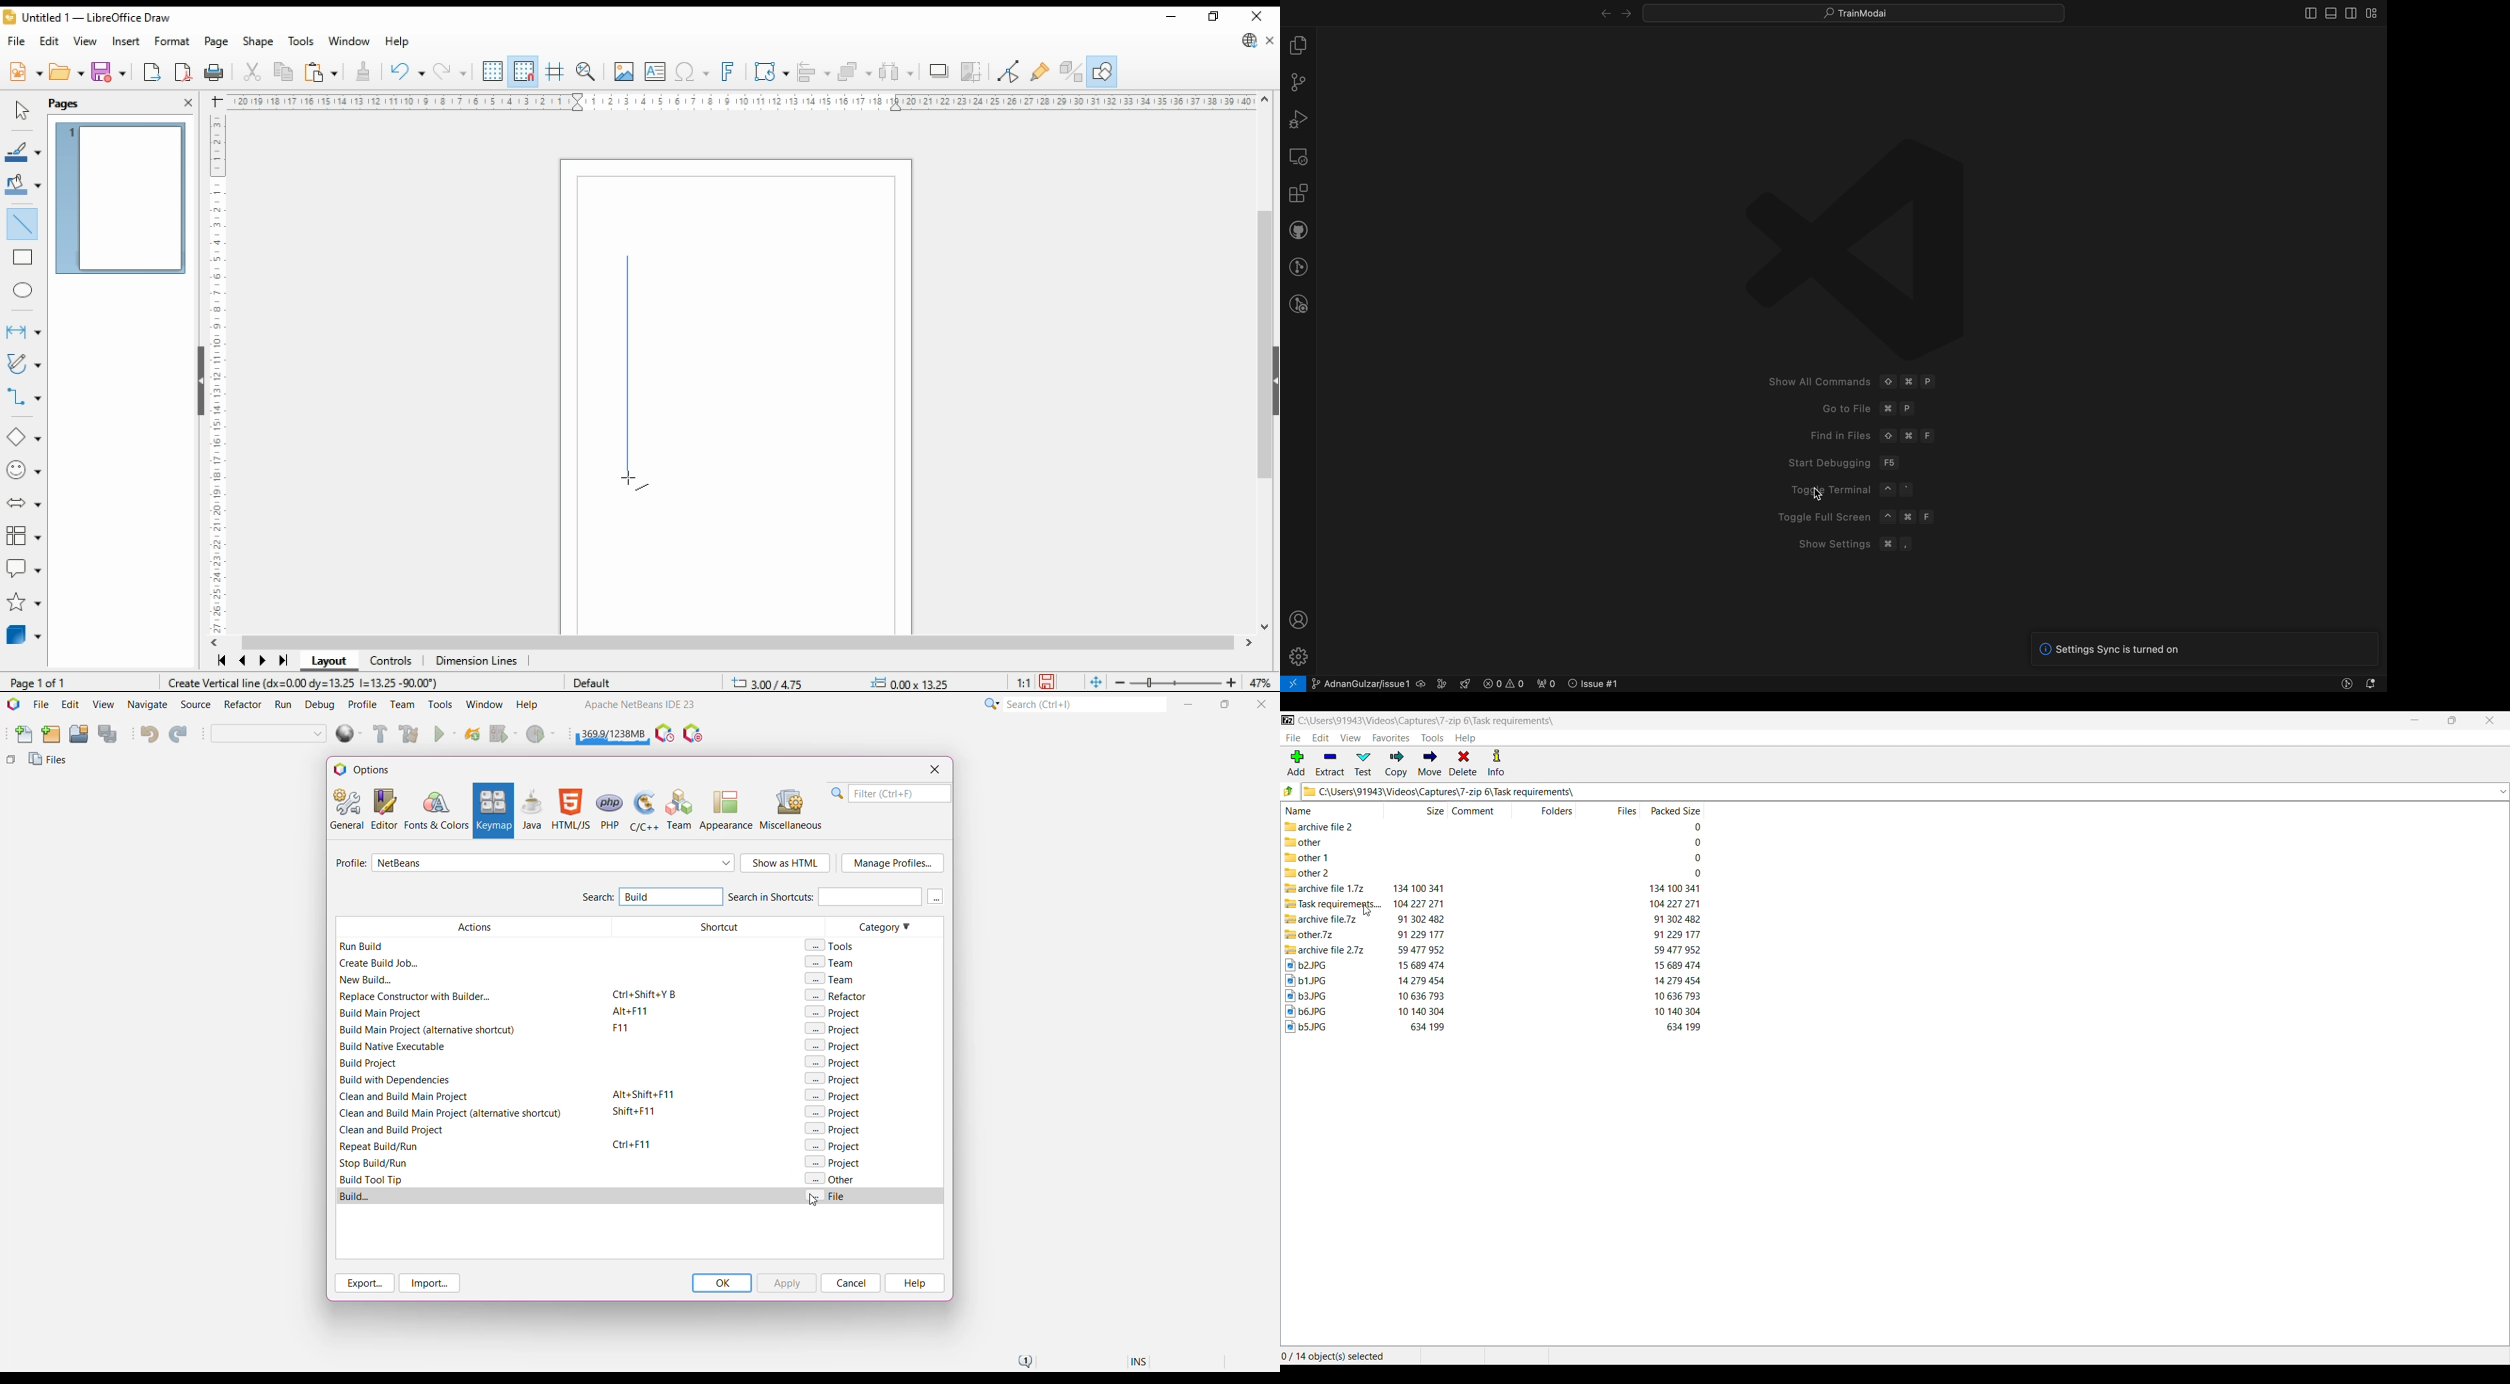  Describe the element at coordinates (1289, 791) in the screenshot. I see `Go to previous folder` at that location.